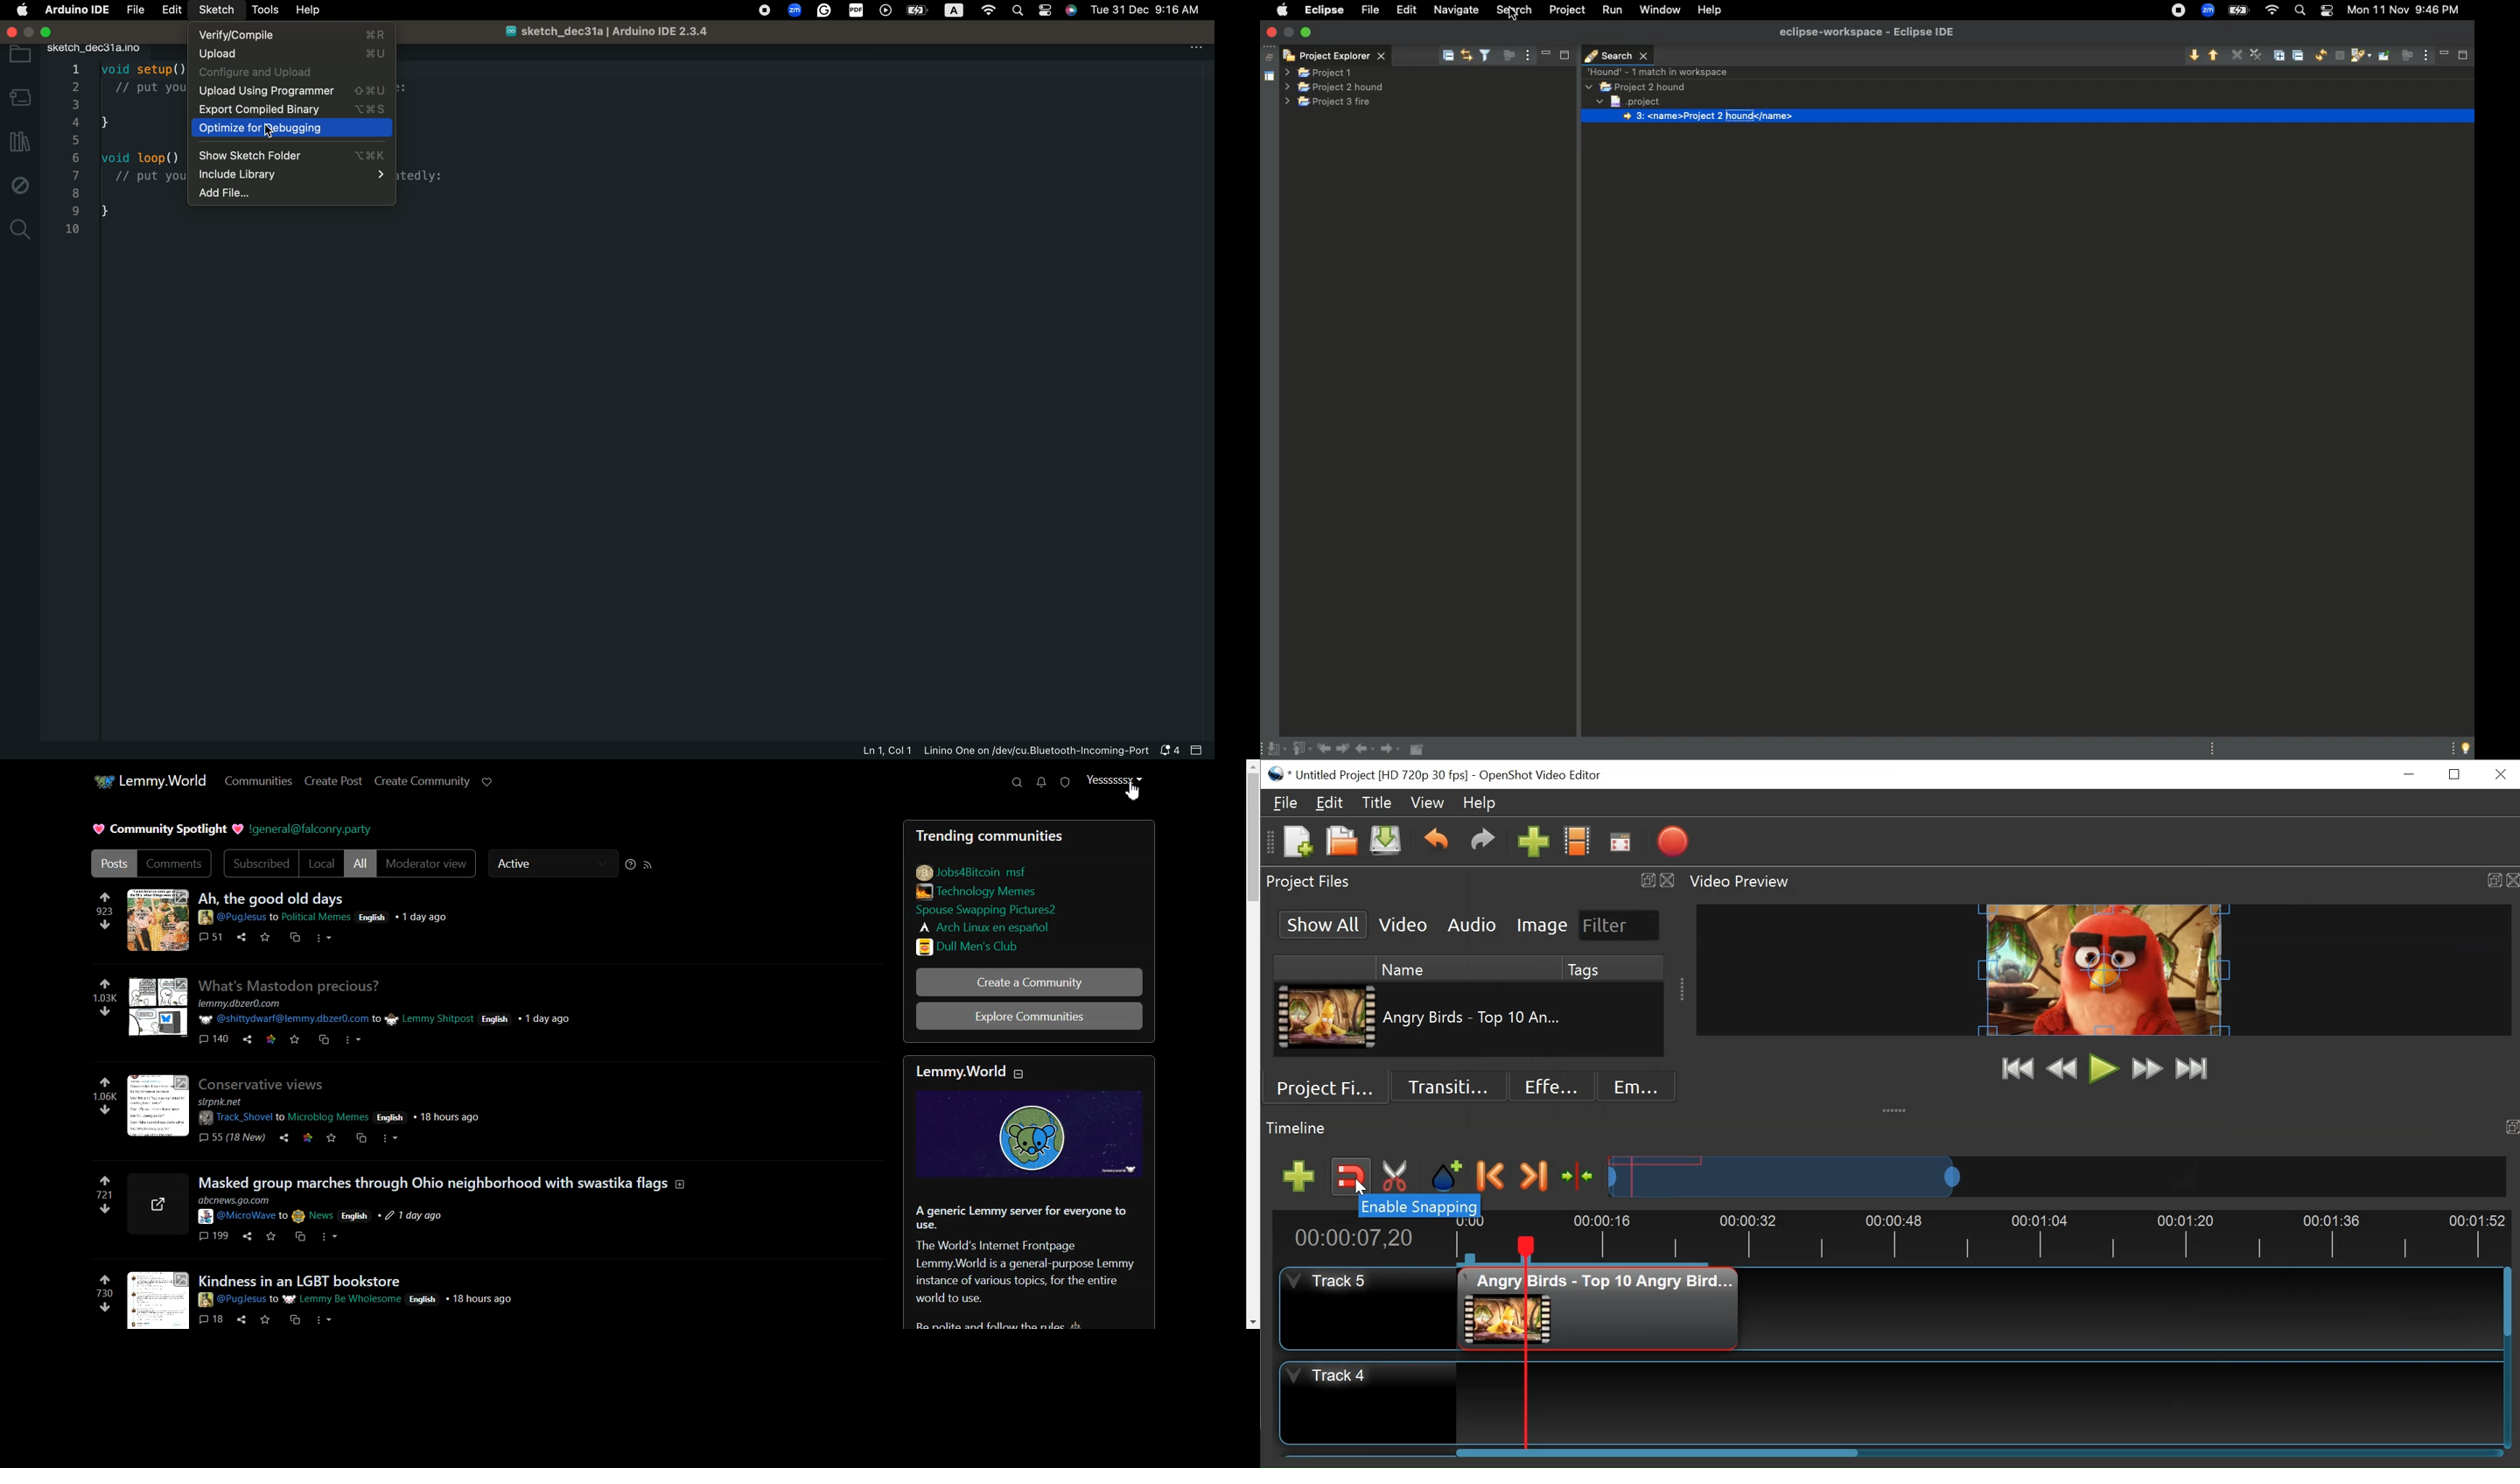  I want to click on Text, so click(165, 828).